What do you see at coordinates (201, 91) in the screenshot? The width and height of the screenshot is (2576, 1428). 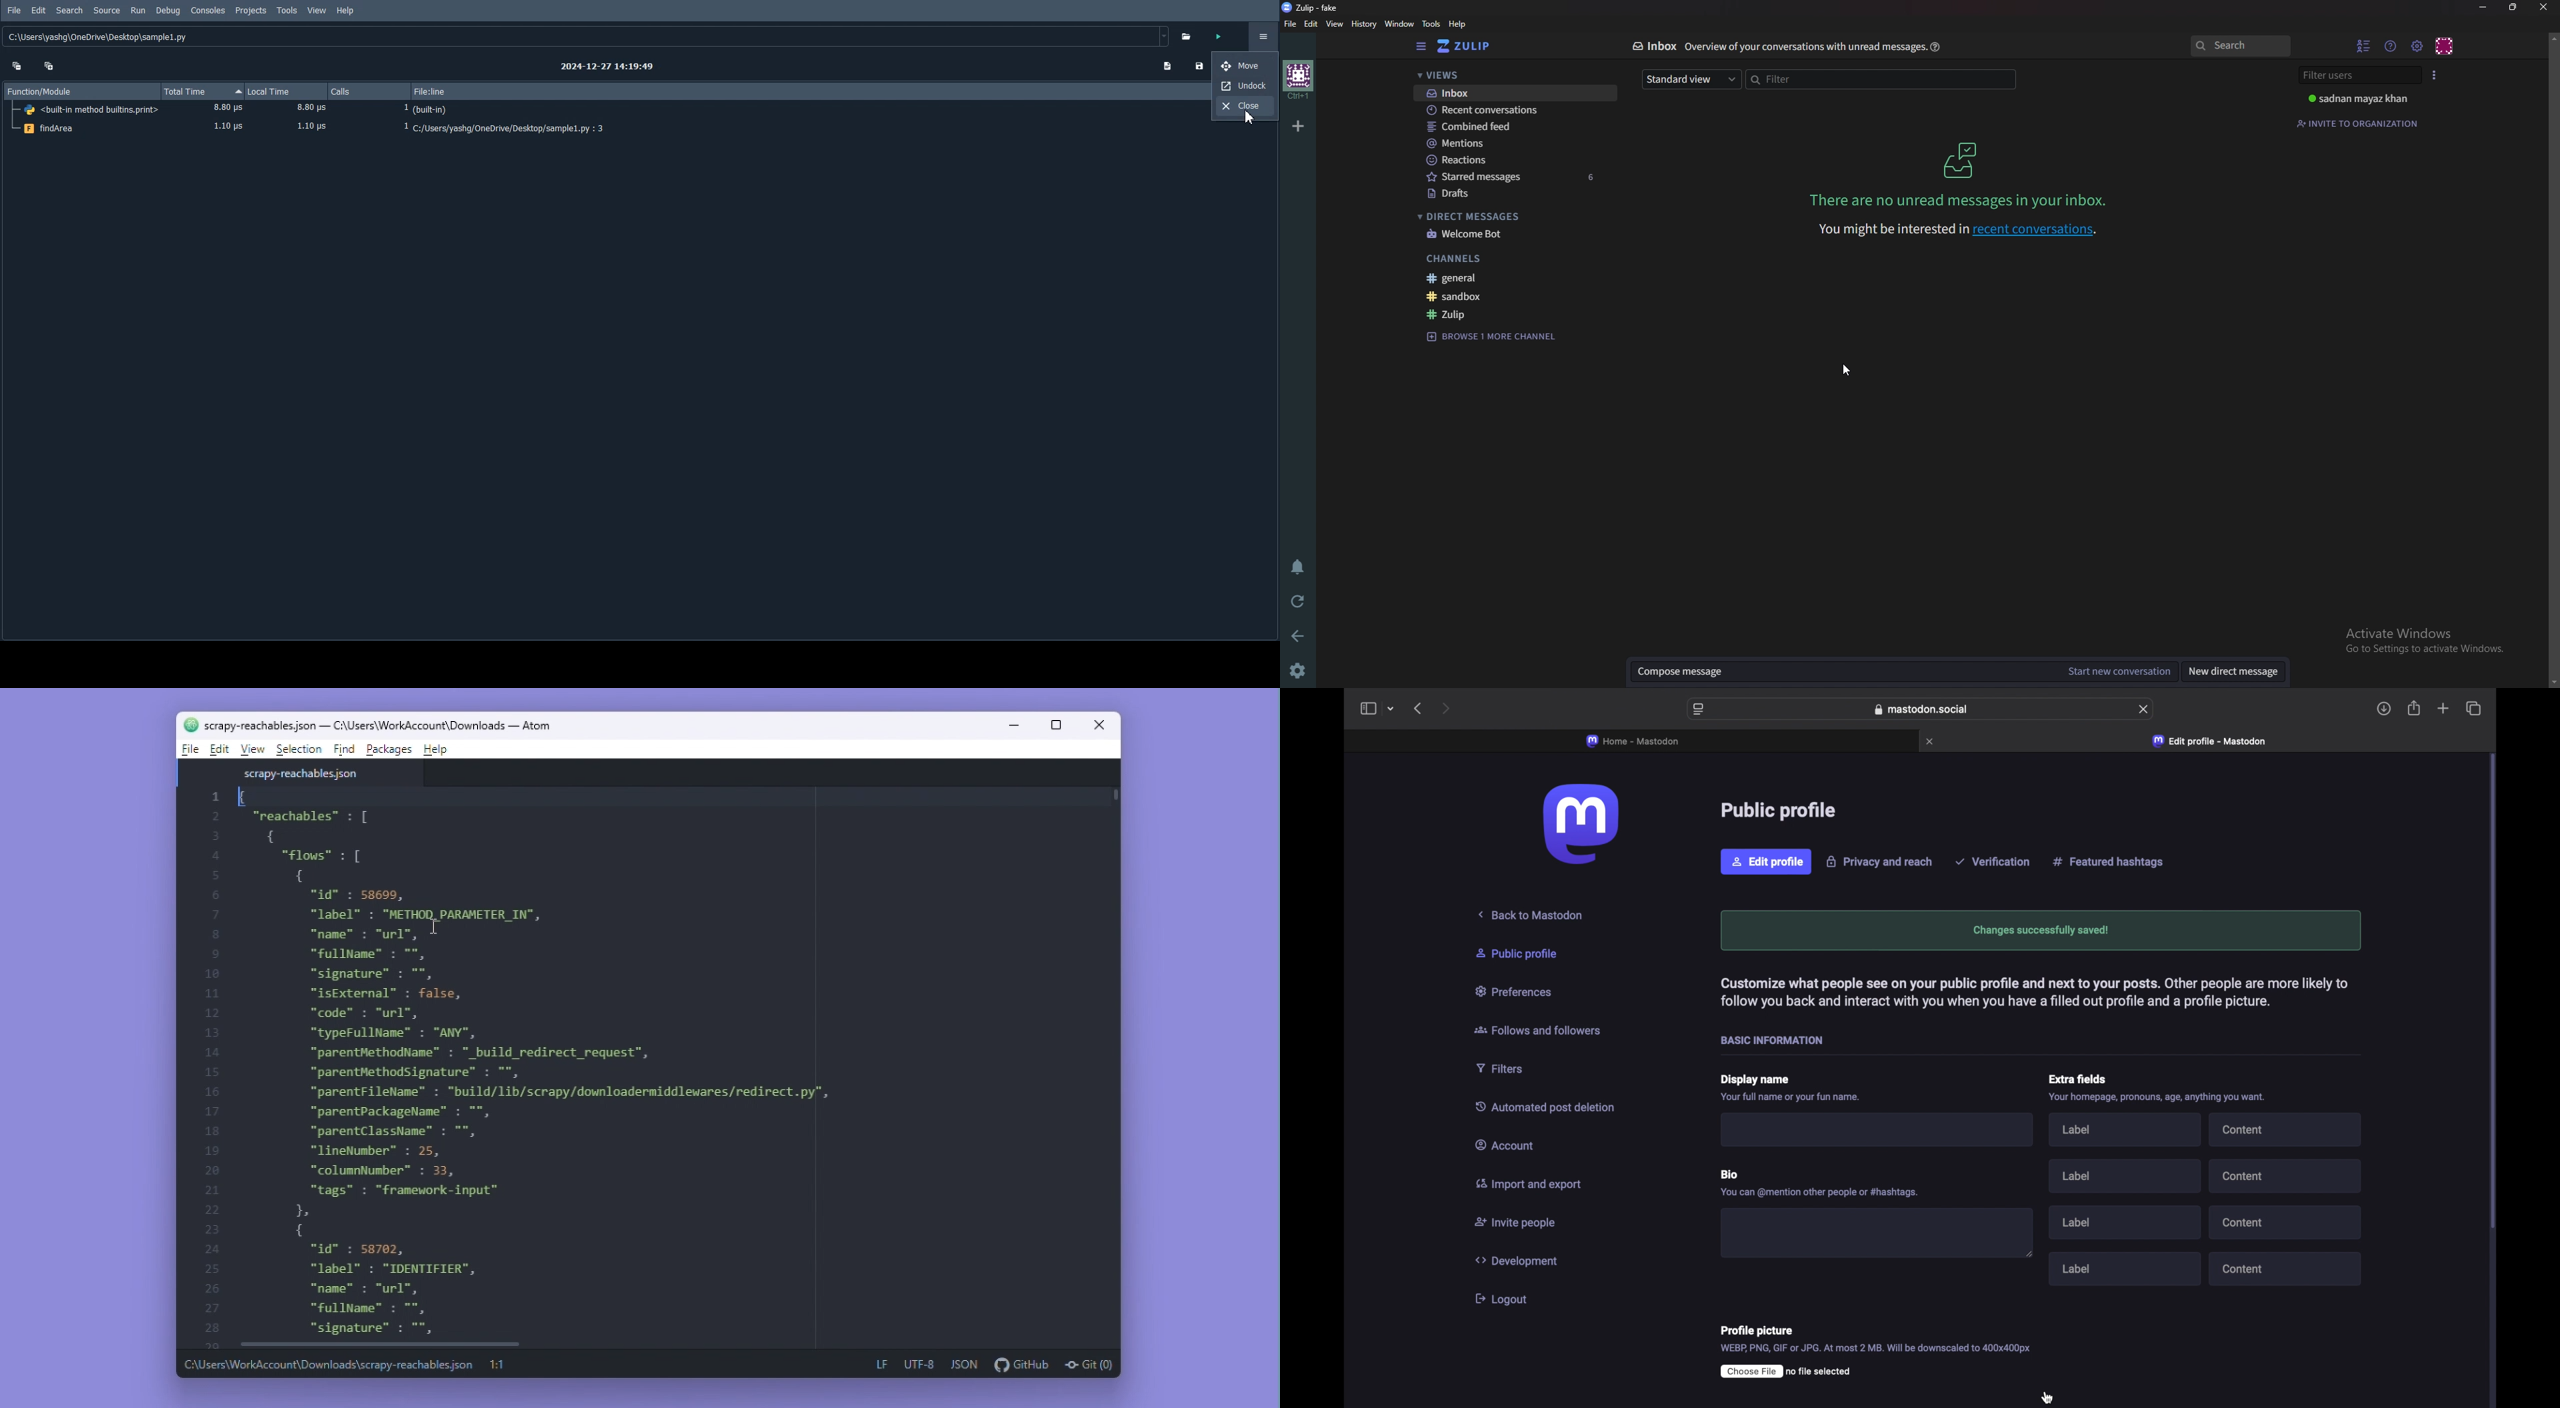 I see `Total Time` at bounding box center [201, 91].